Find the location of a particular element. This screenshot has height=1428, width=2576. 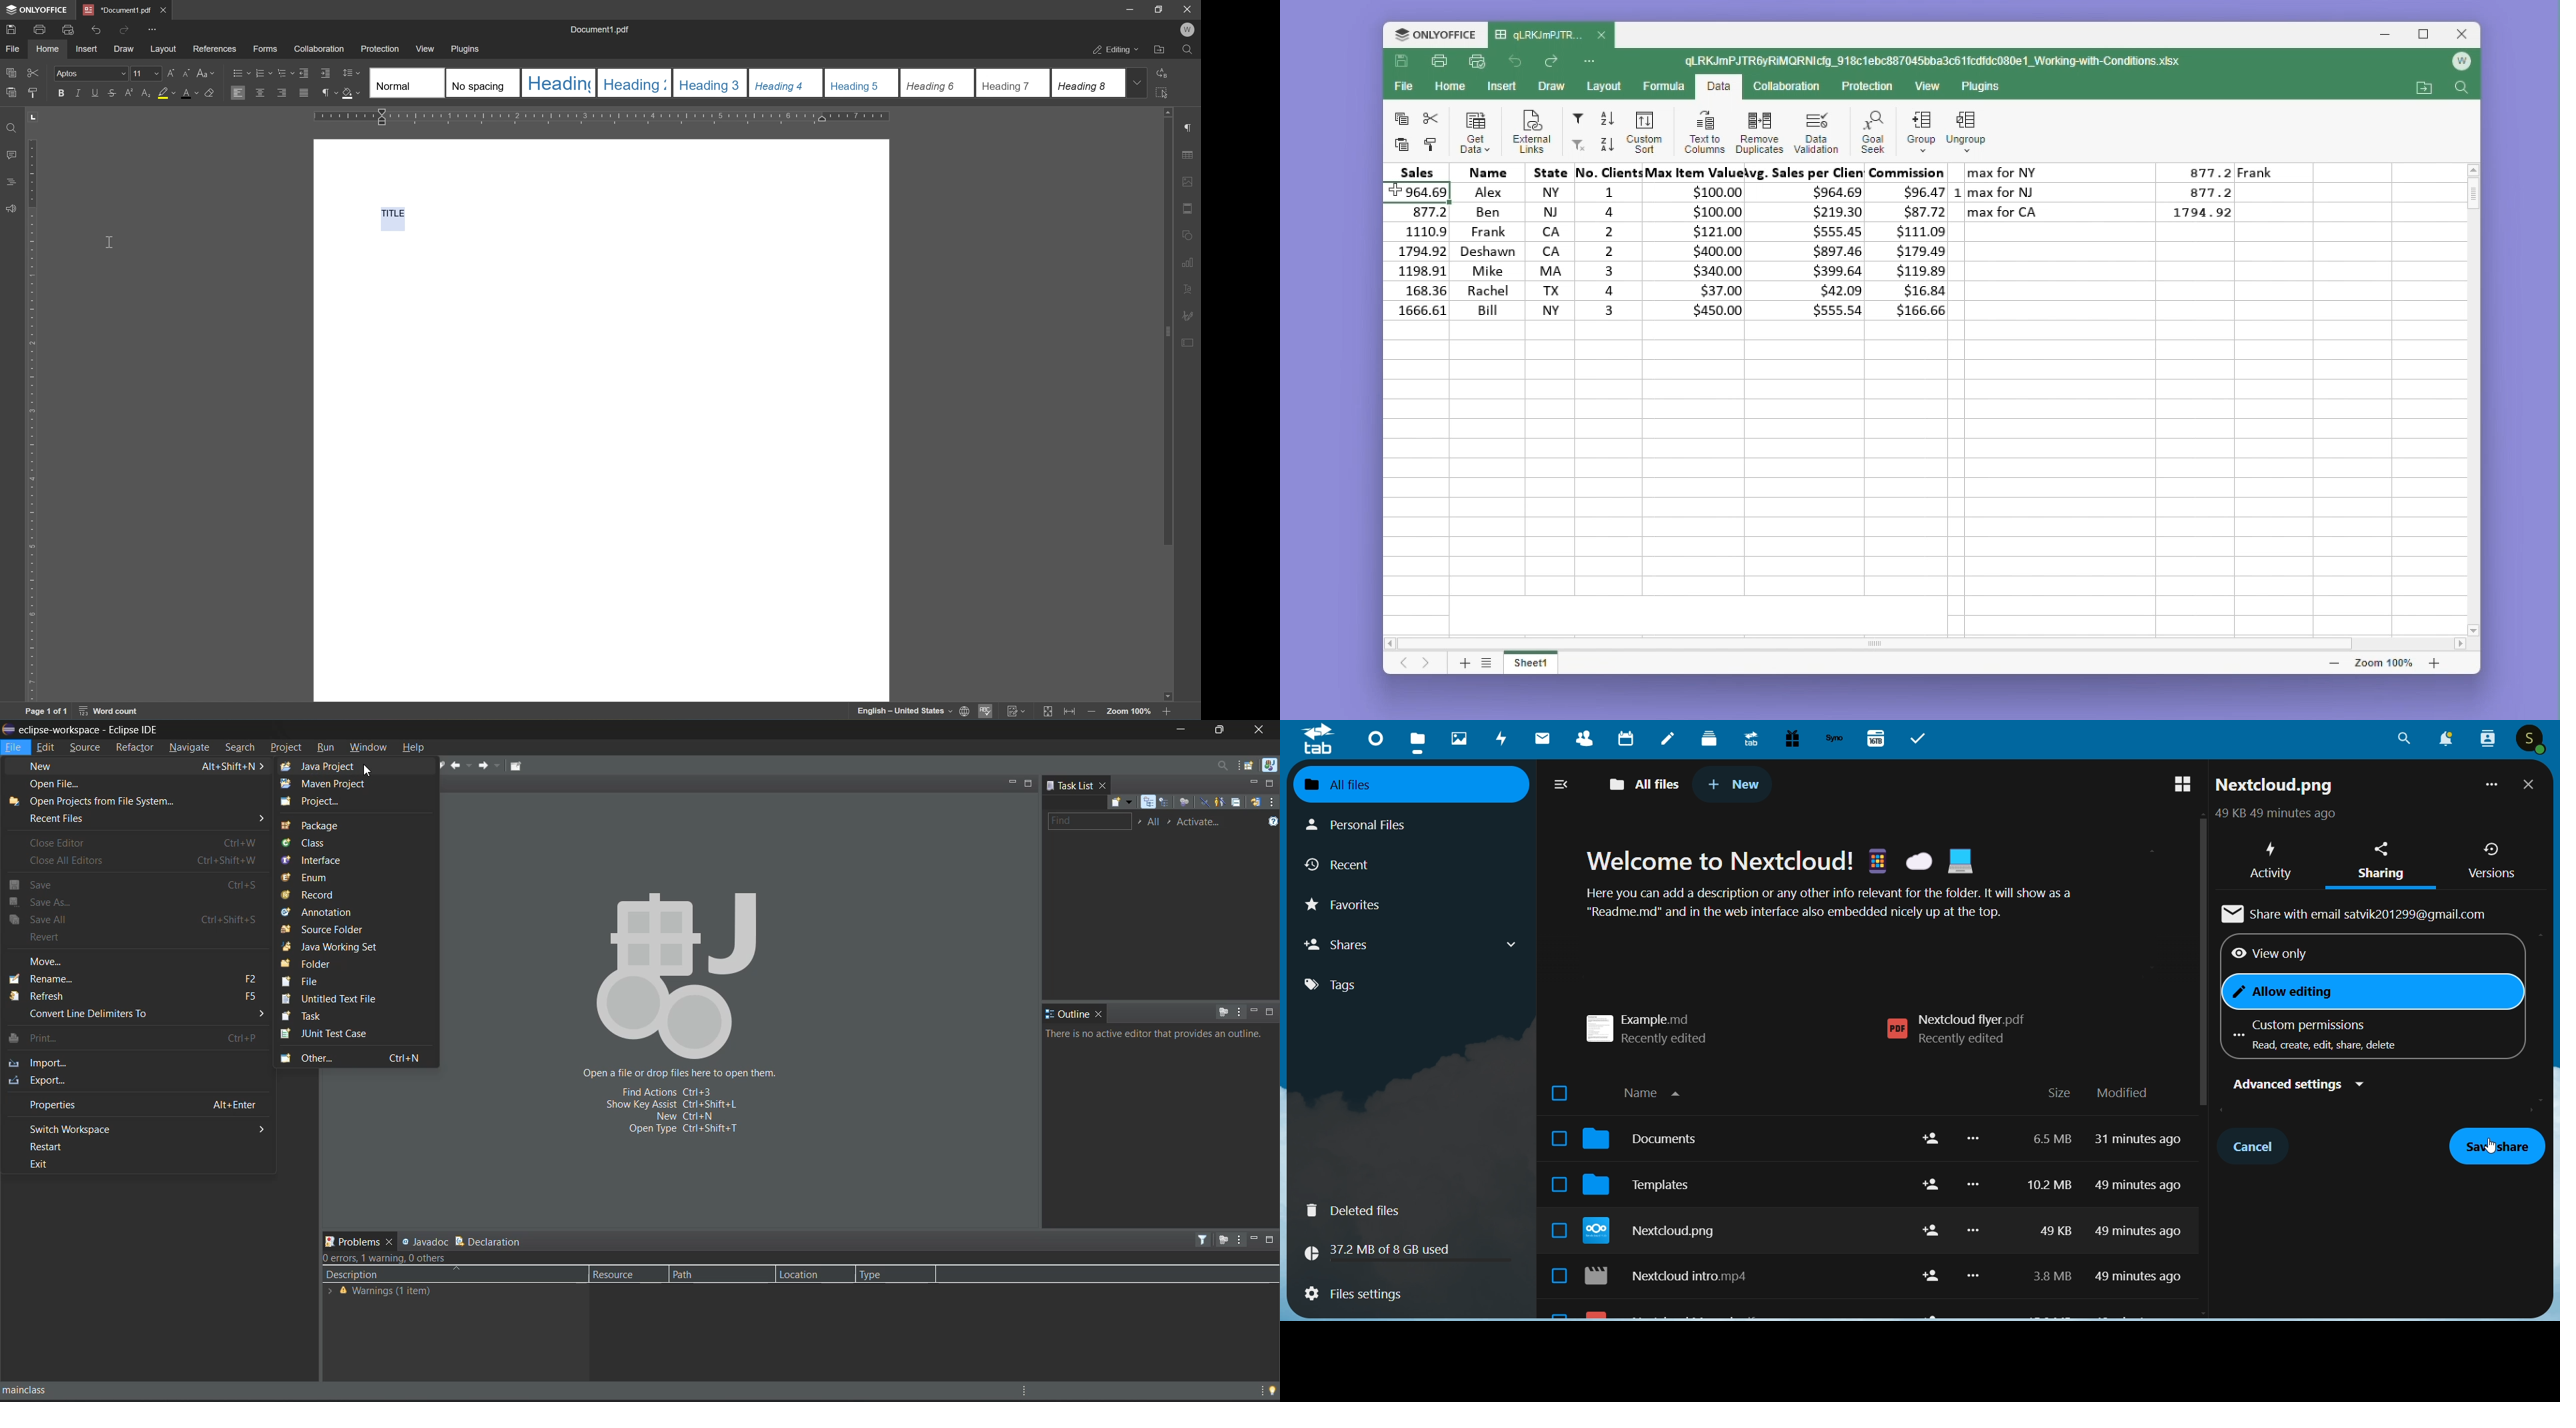

Headers is located at coordinates (1665, 172).